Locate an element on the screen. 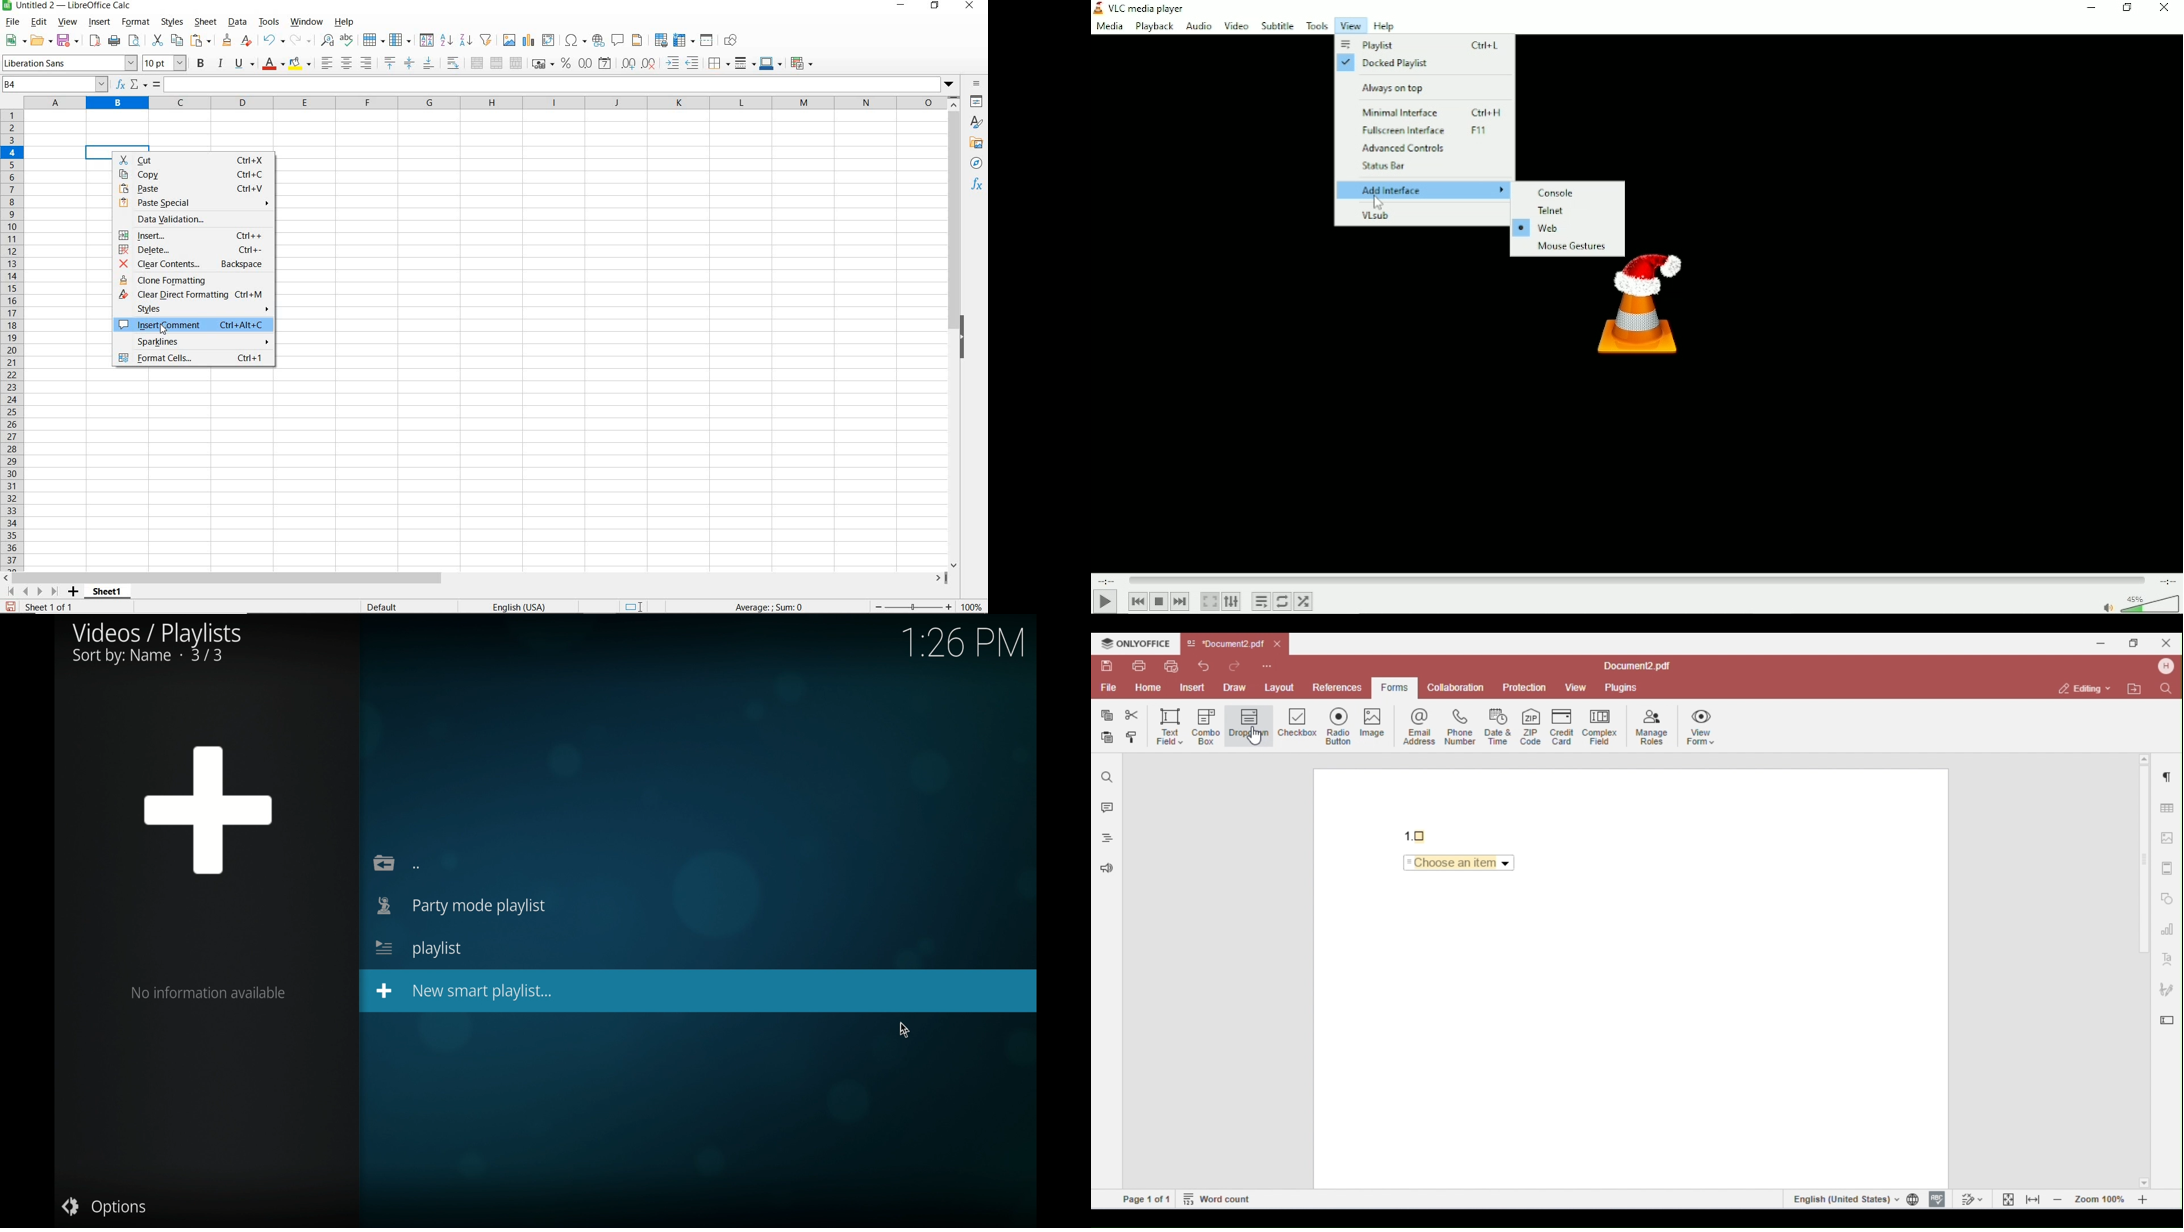 The height and width of the screenshot is (1232, 2184). format as percent is located at coordinates (565, 64).